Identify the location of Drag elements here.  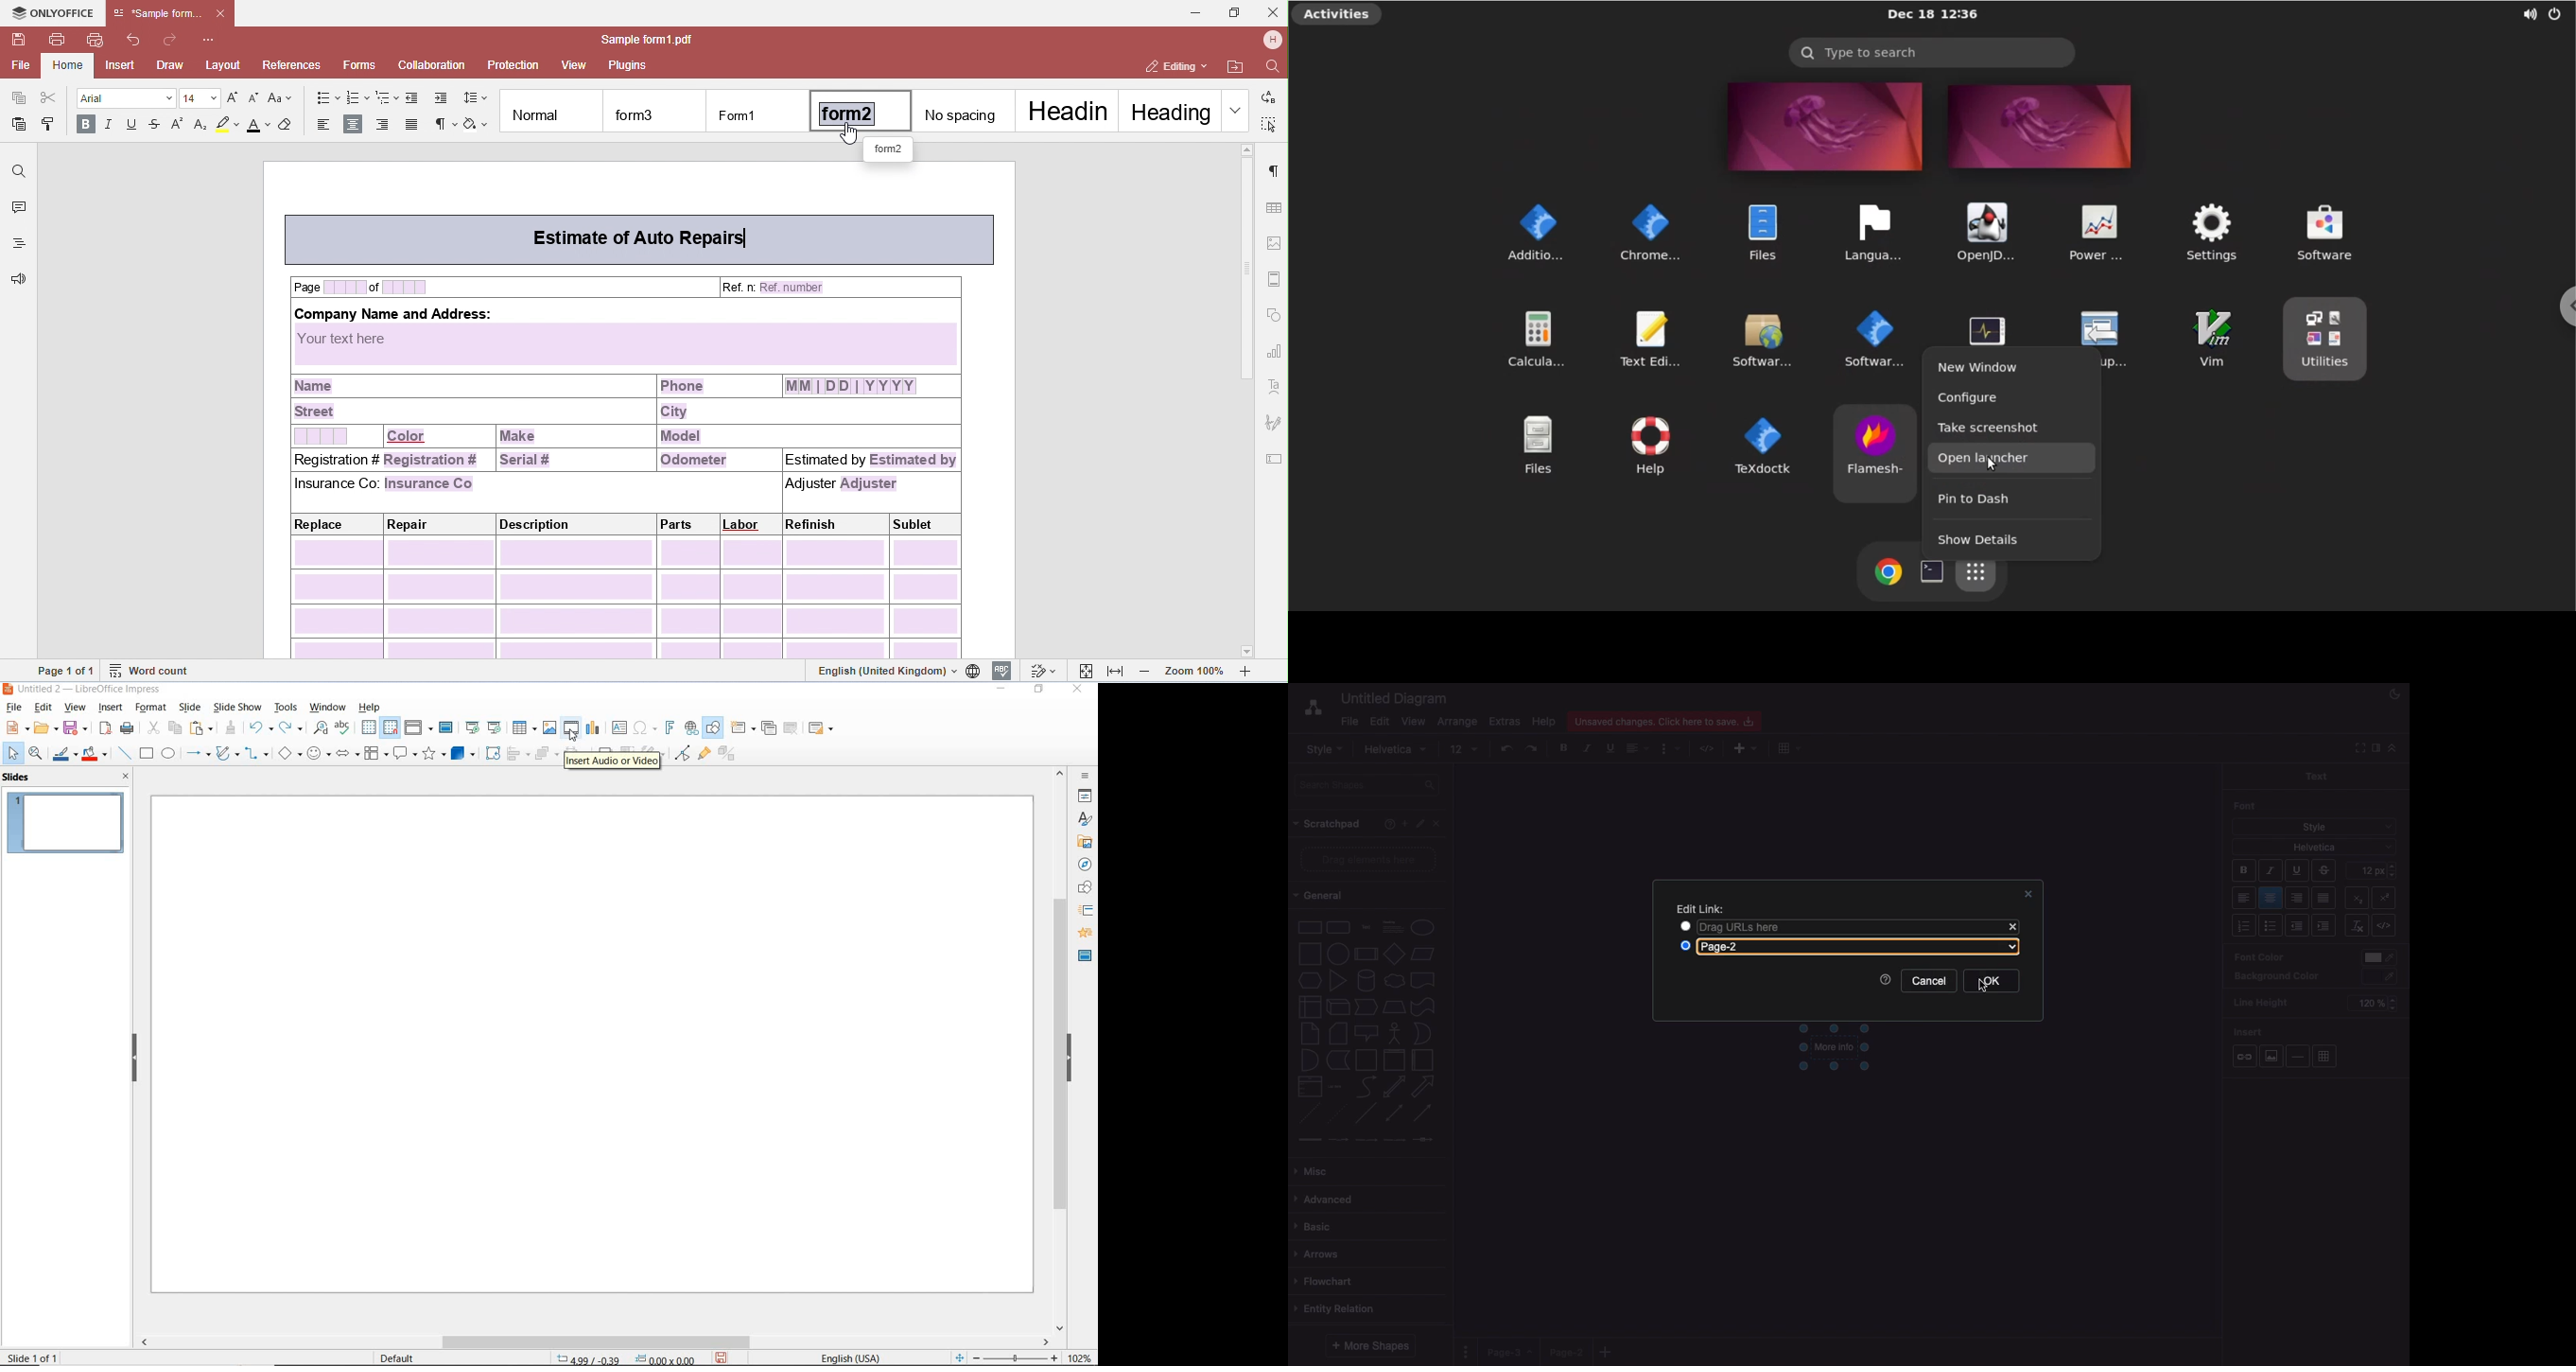
(1370, 858).